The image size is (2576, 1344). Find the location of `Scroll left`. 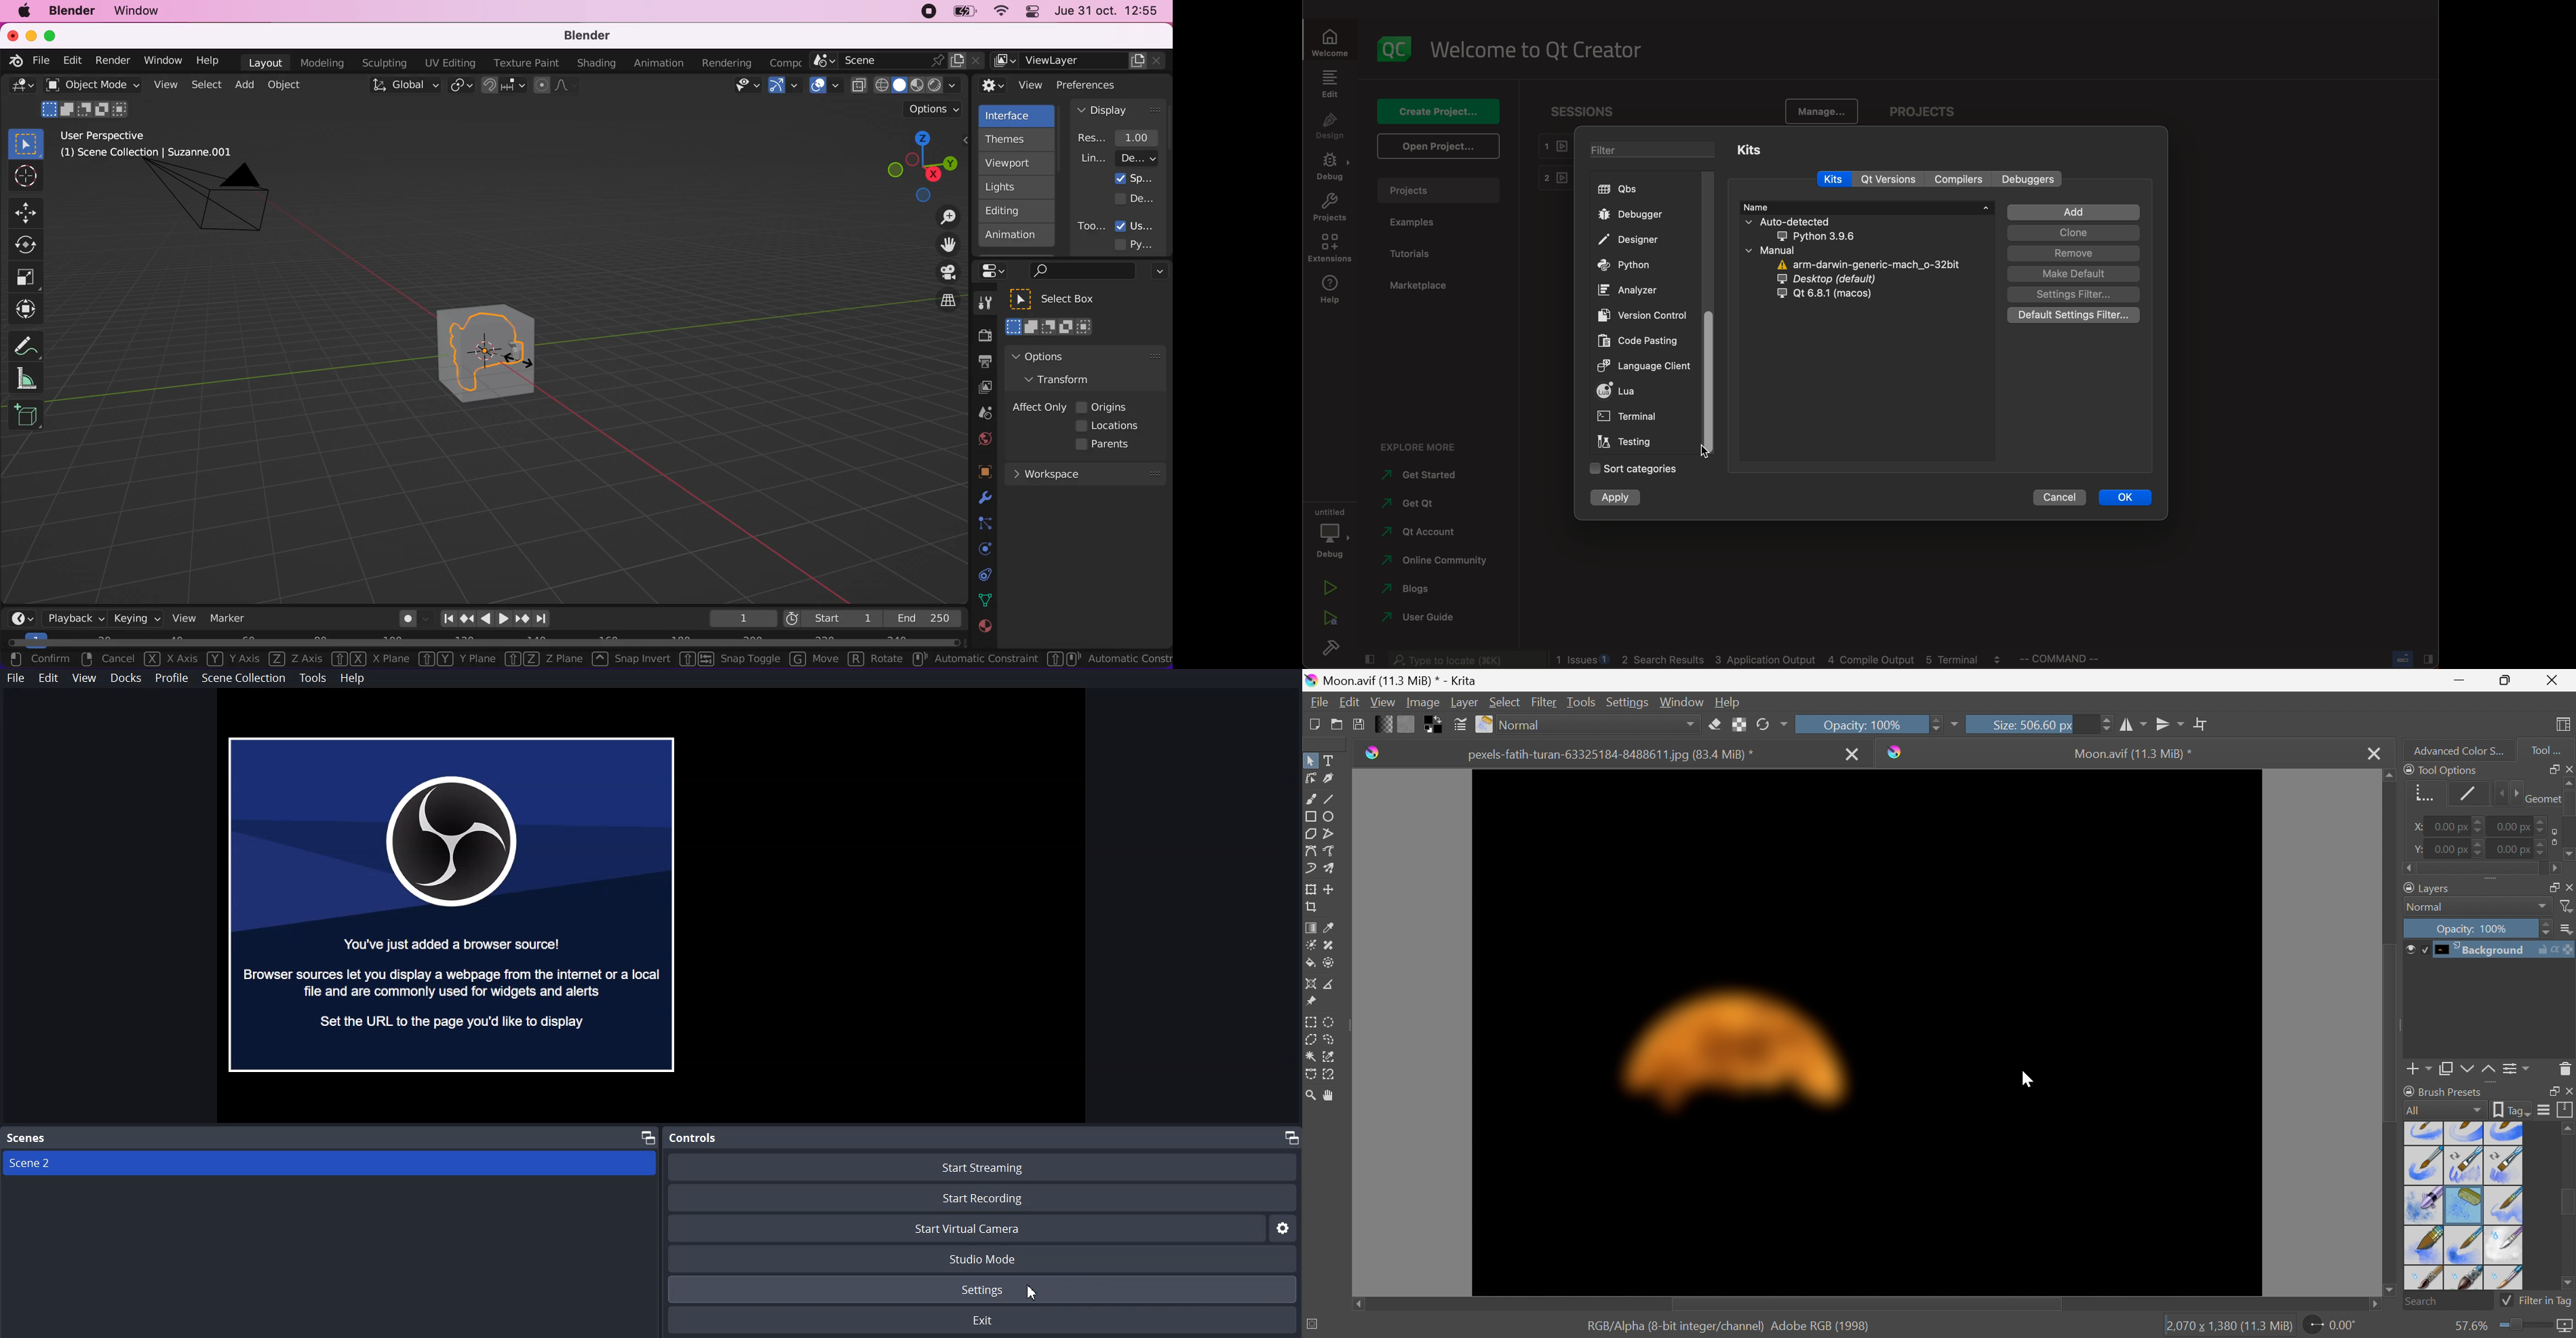

Scroll left is located at coordinates (2410, 869).